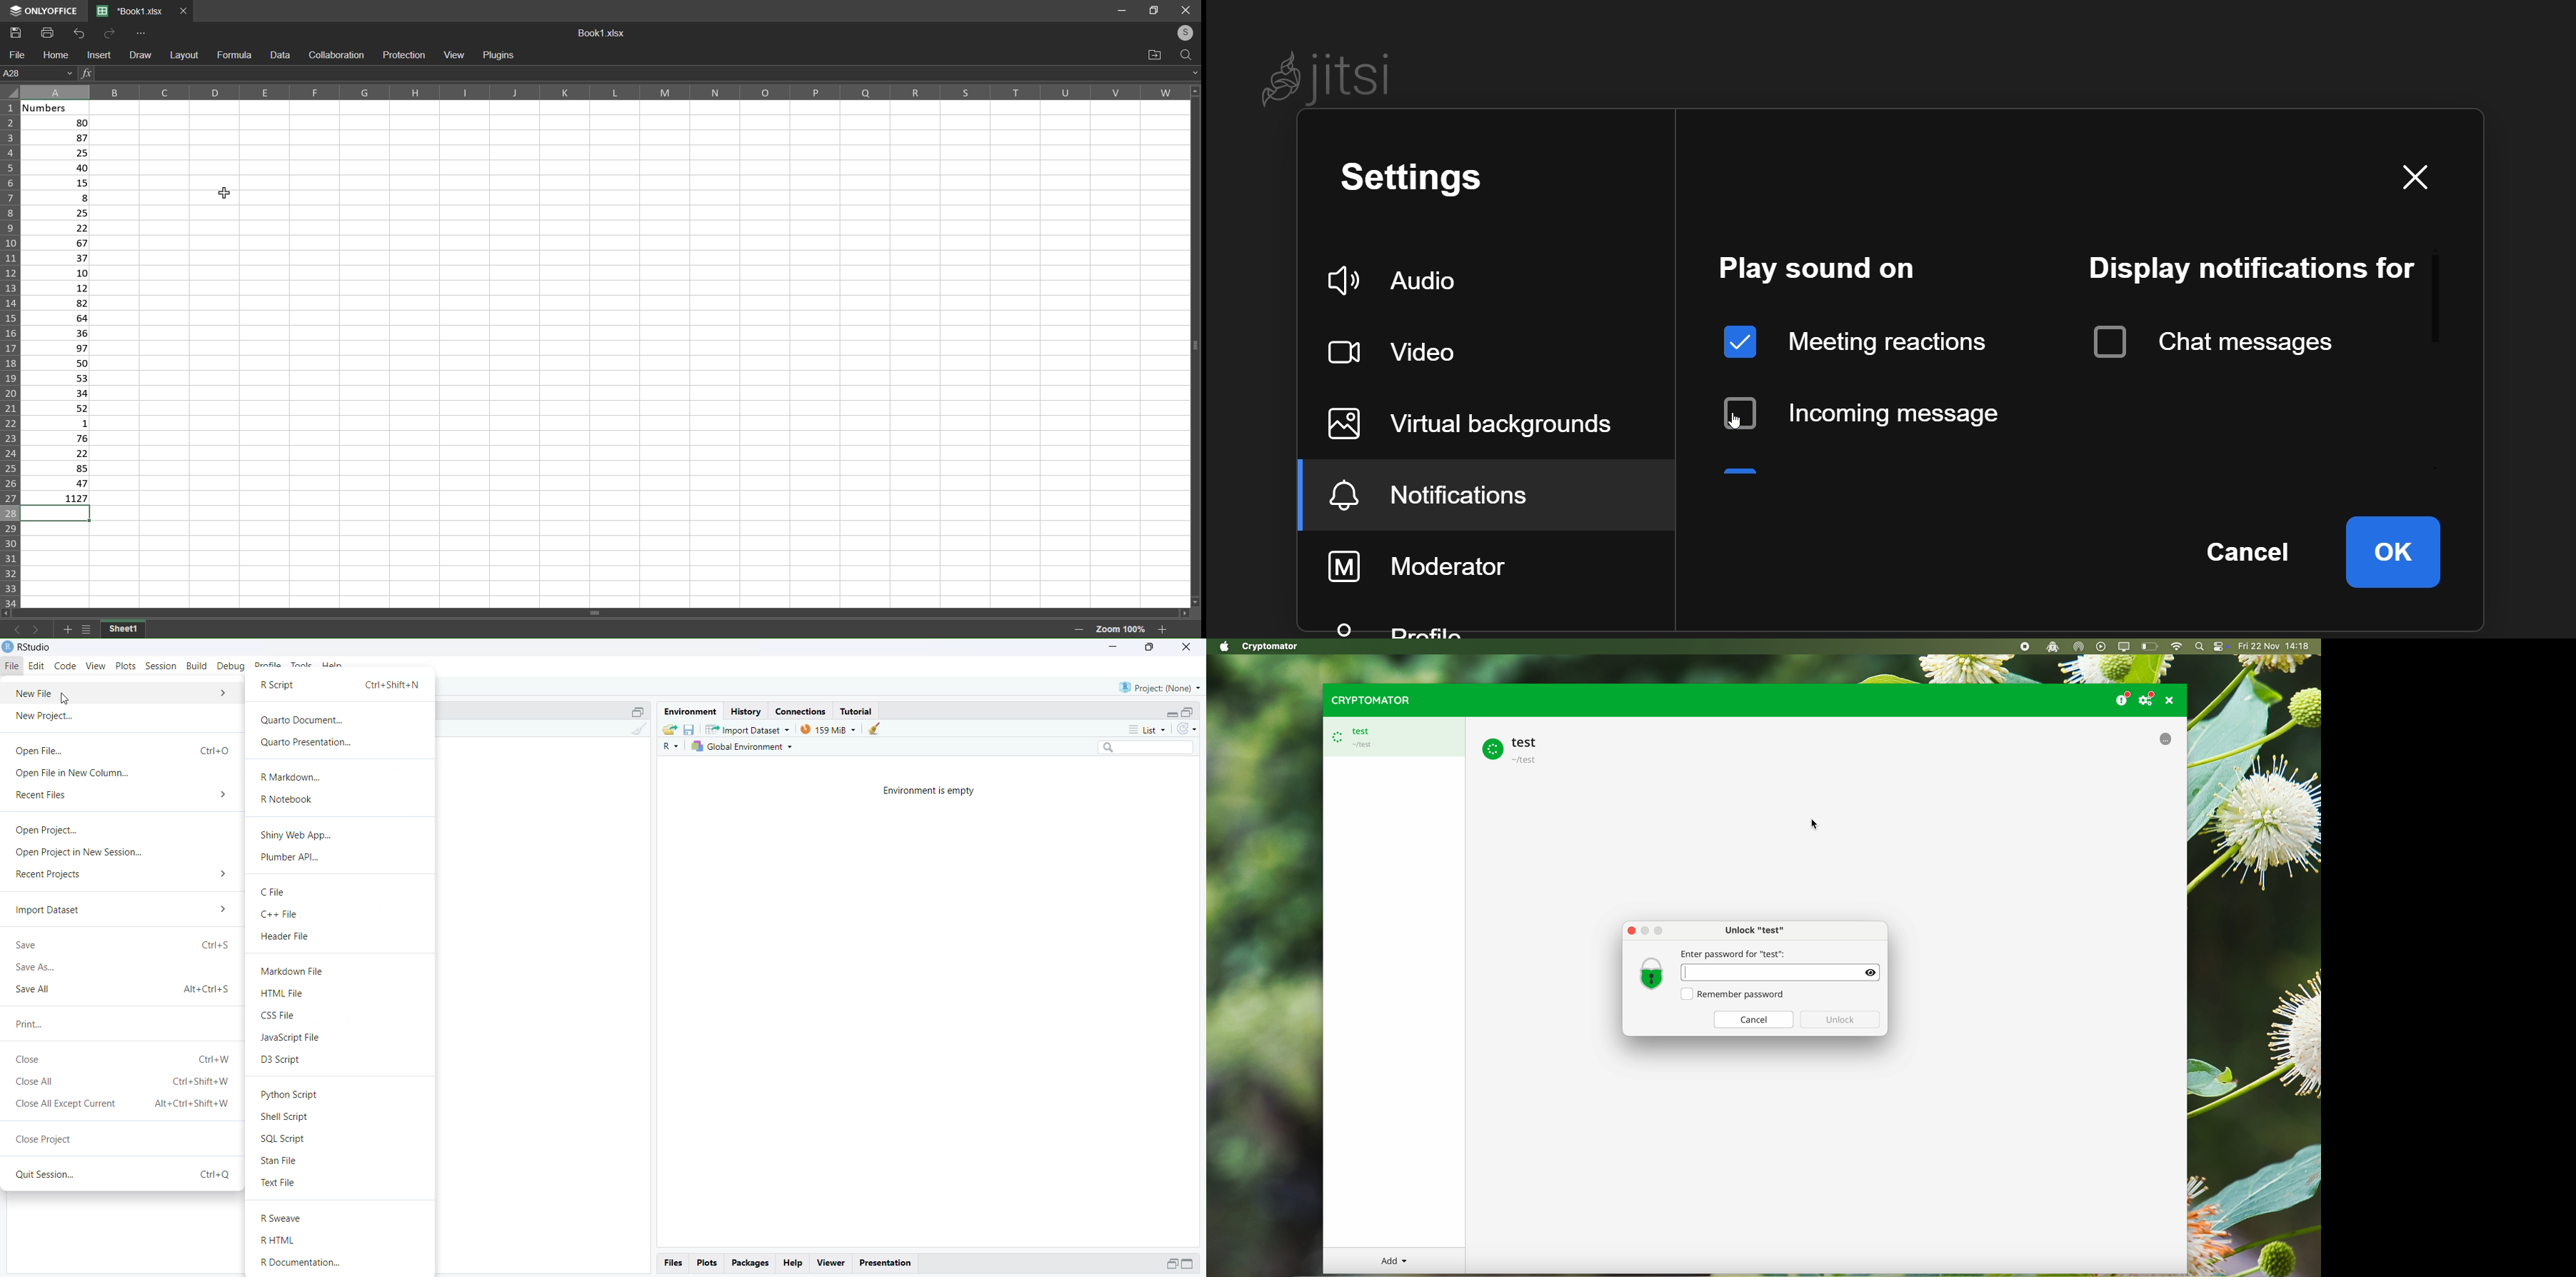  What do you see at coordinates (1159, 688) in the screenshot?
I see `project(None)` at bounding box center [1159, 688].